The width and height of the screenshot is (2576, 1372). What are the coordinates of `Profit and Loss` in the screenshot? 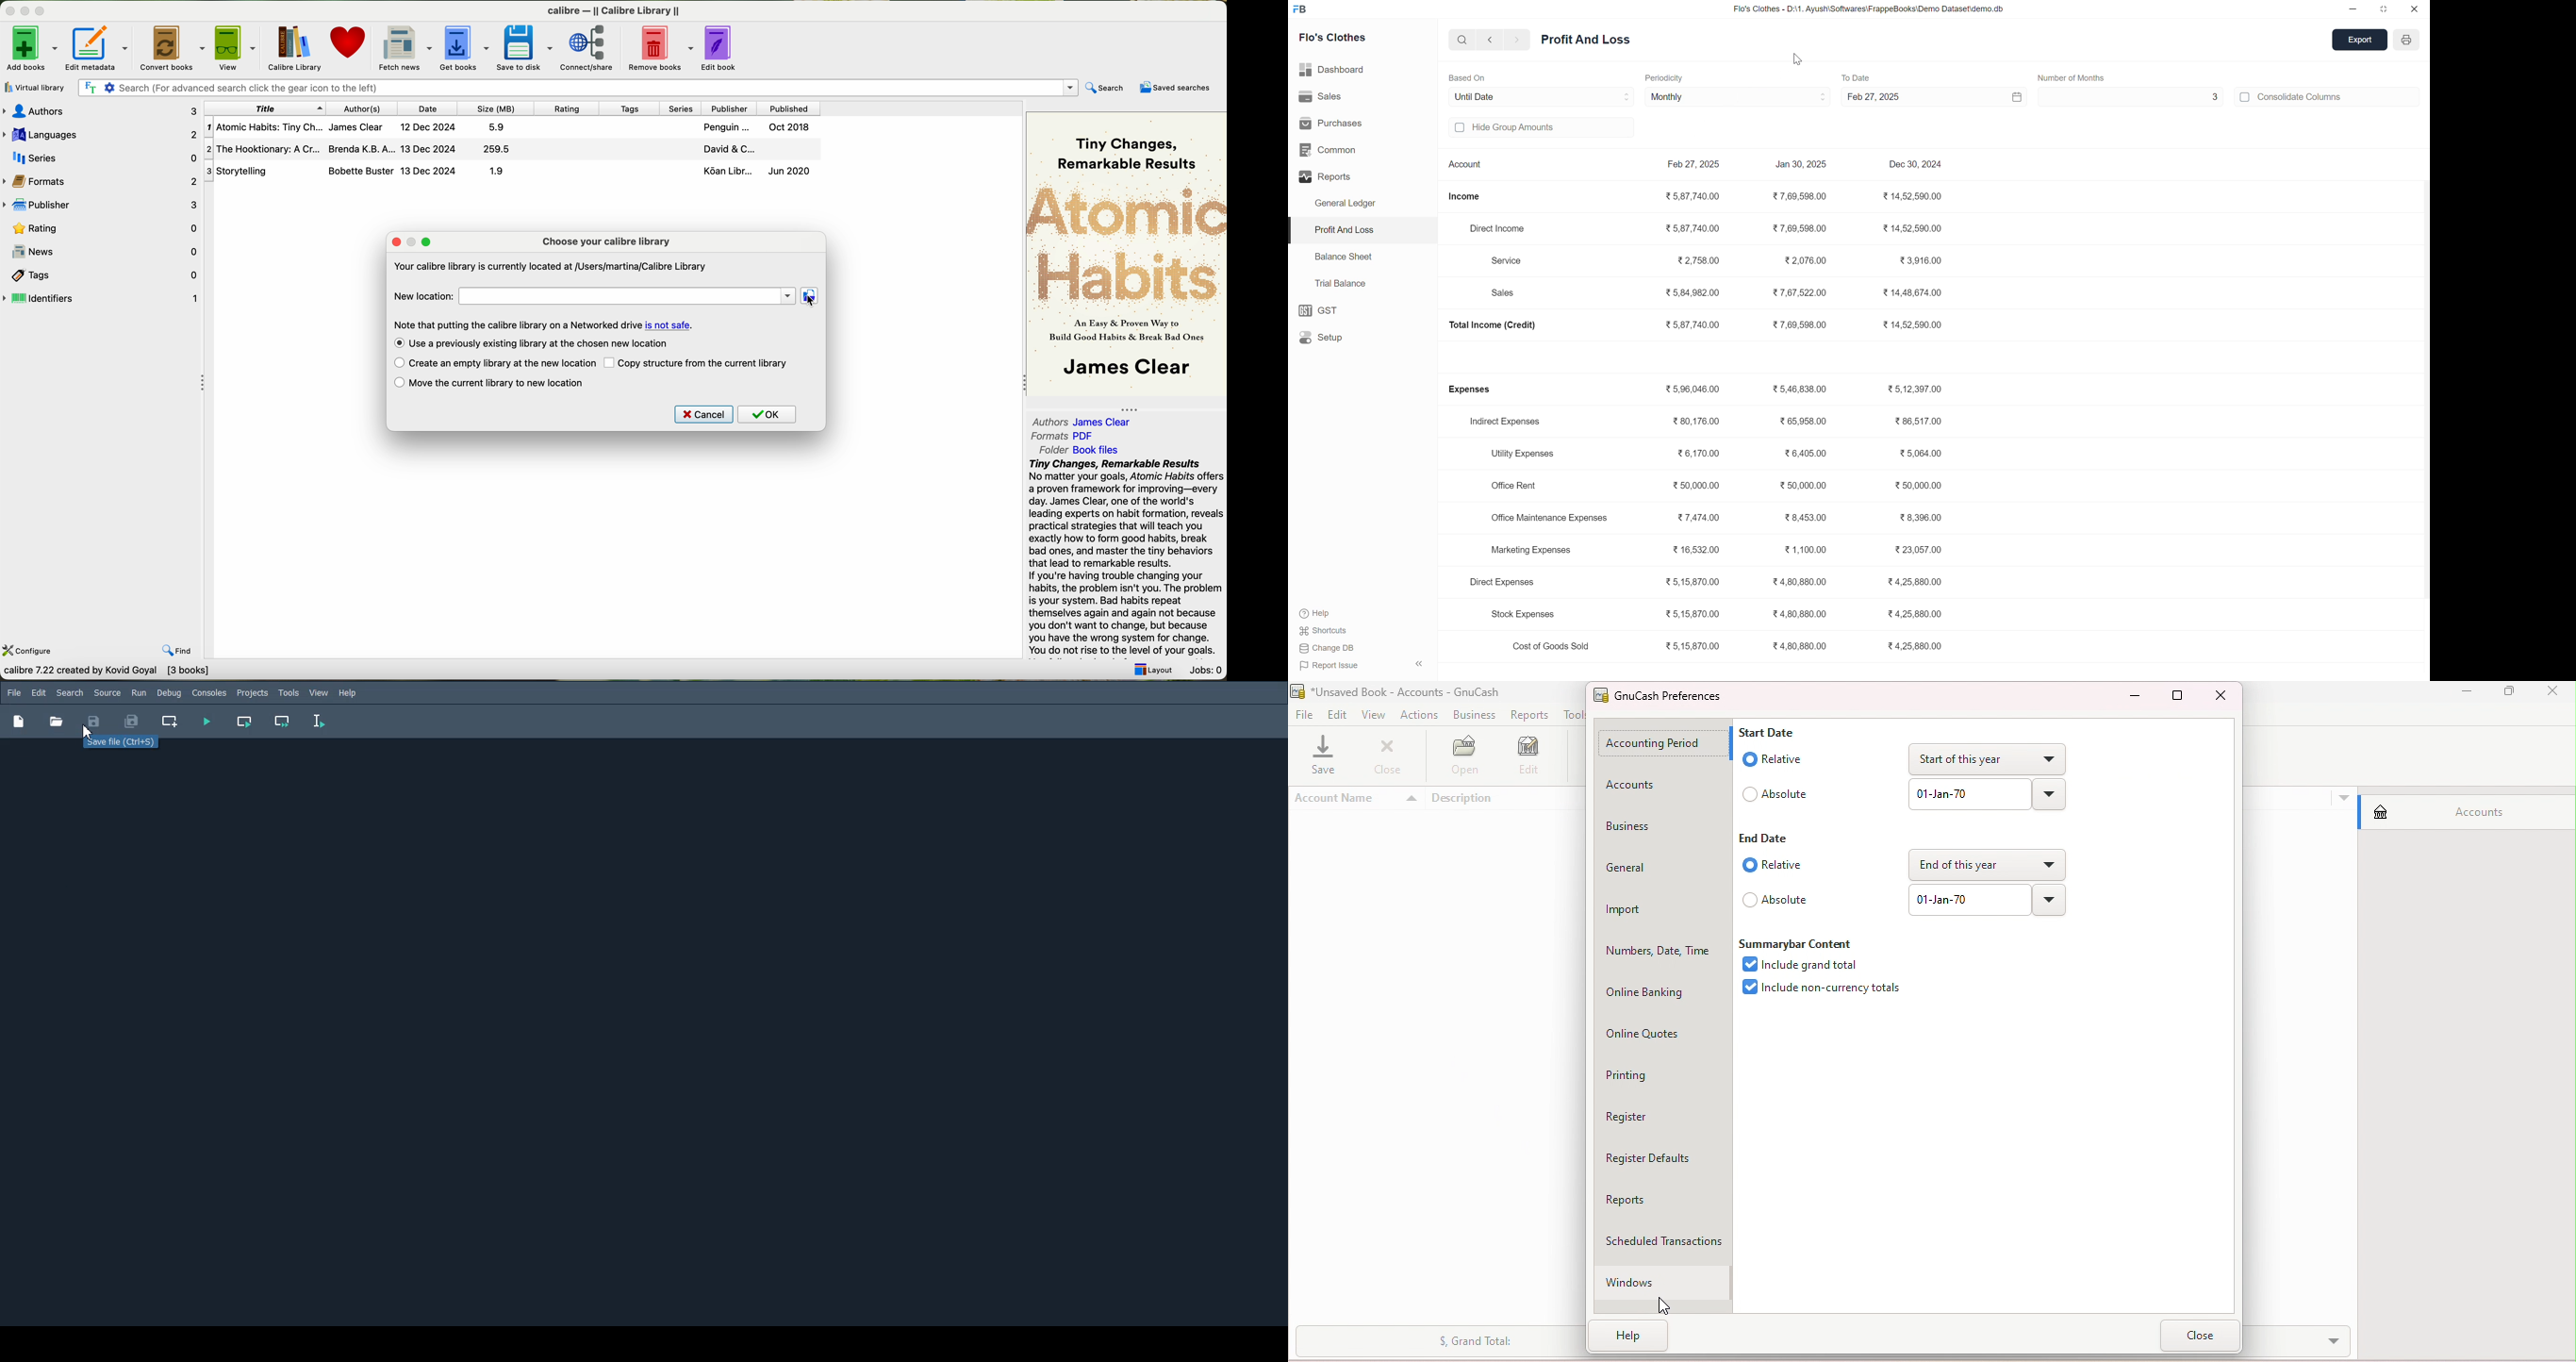 It's located at (1593, 38).